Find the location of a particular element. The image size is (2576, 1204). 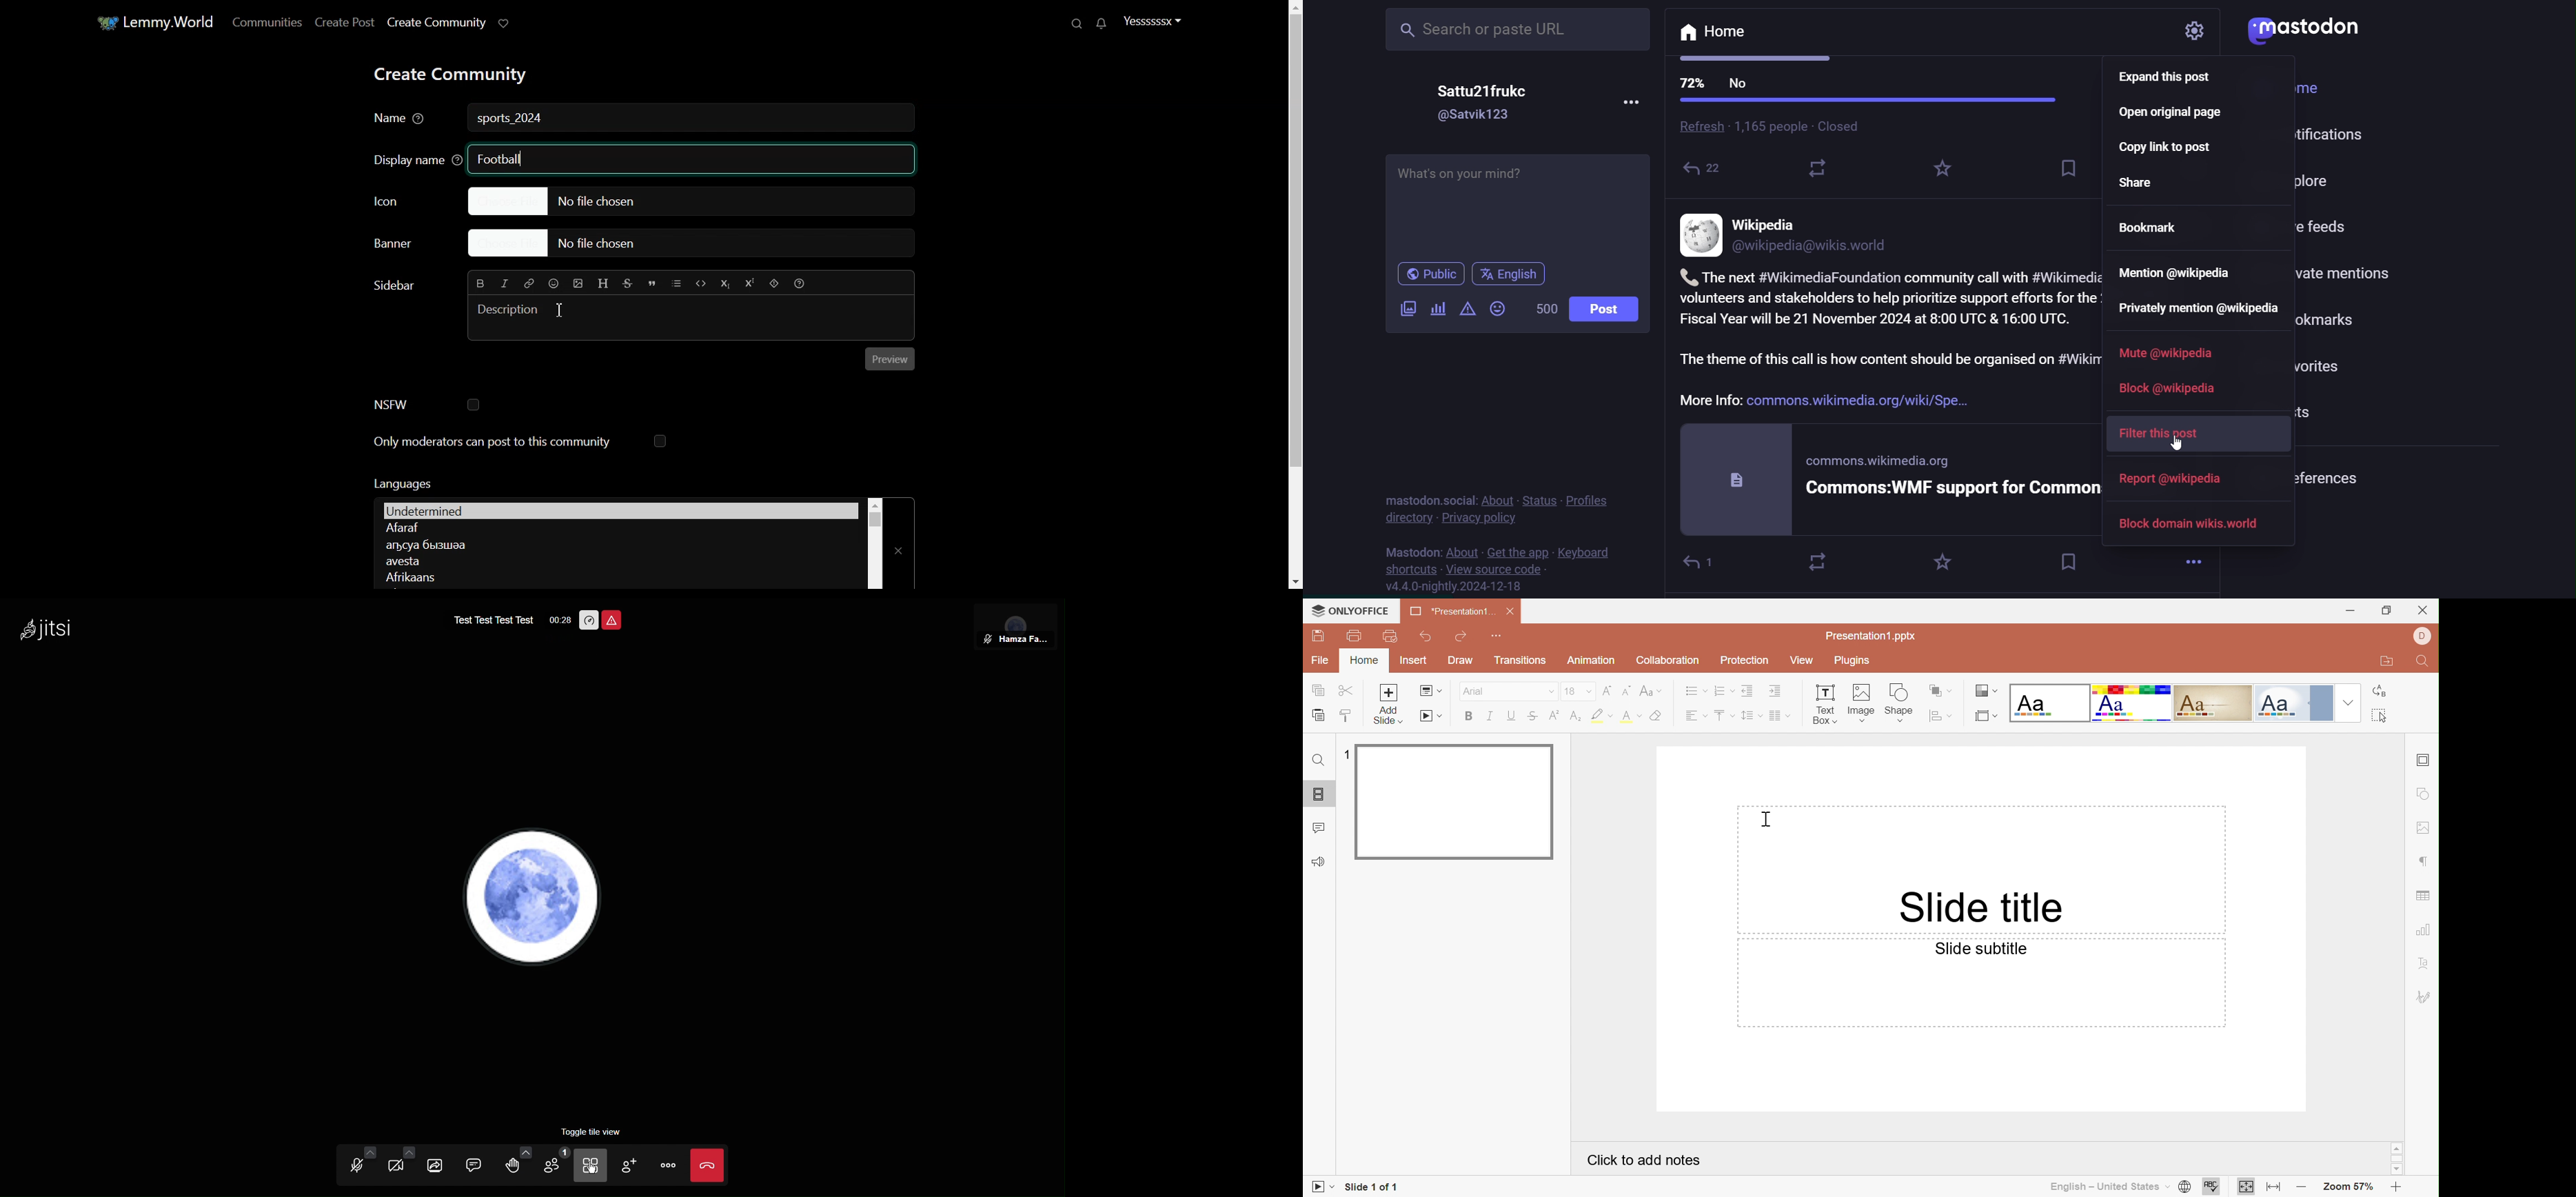

Plugins is located at coordinates (1854, 660).